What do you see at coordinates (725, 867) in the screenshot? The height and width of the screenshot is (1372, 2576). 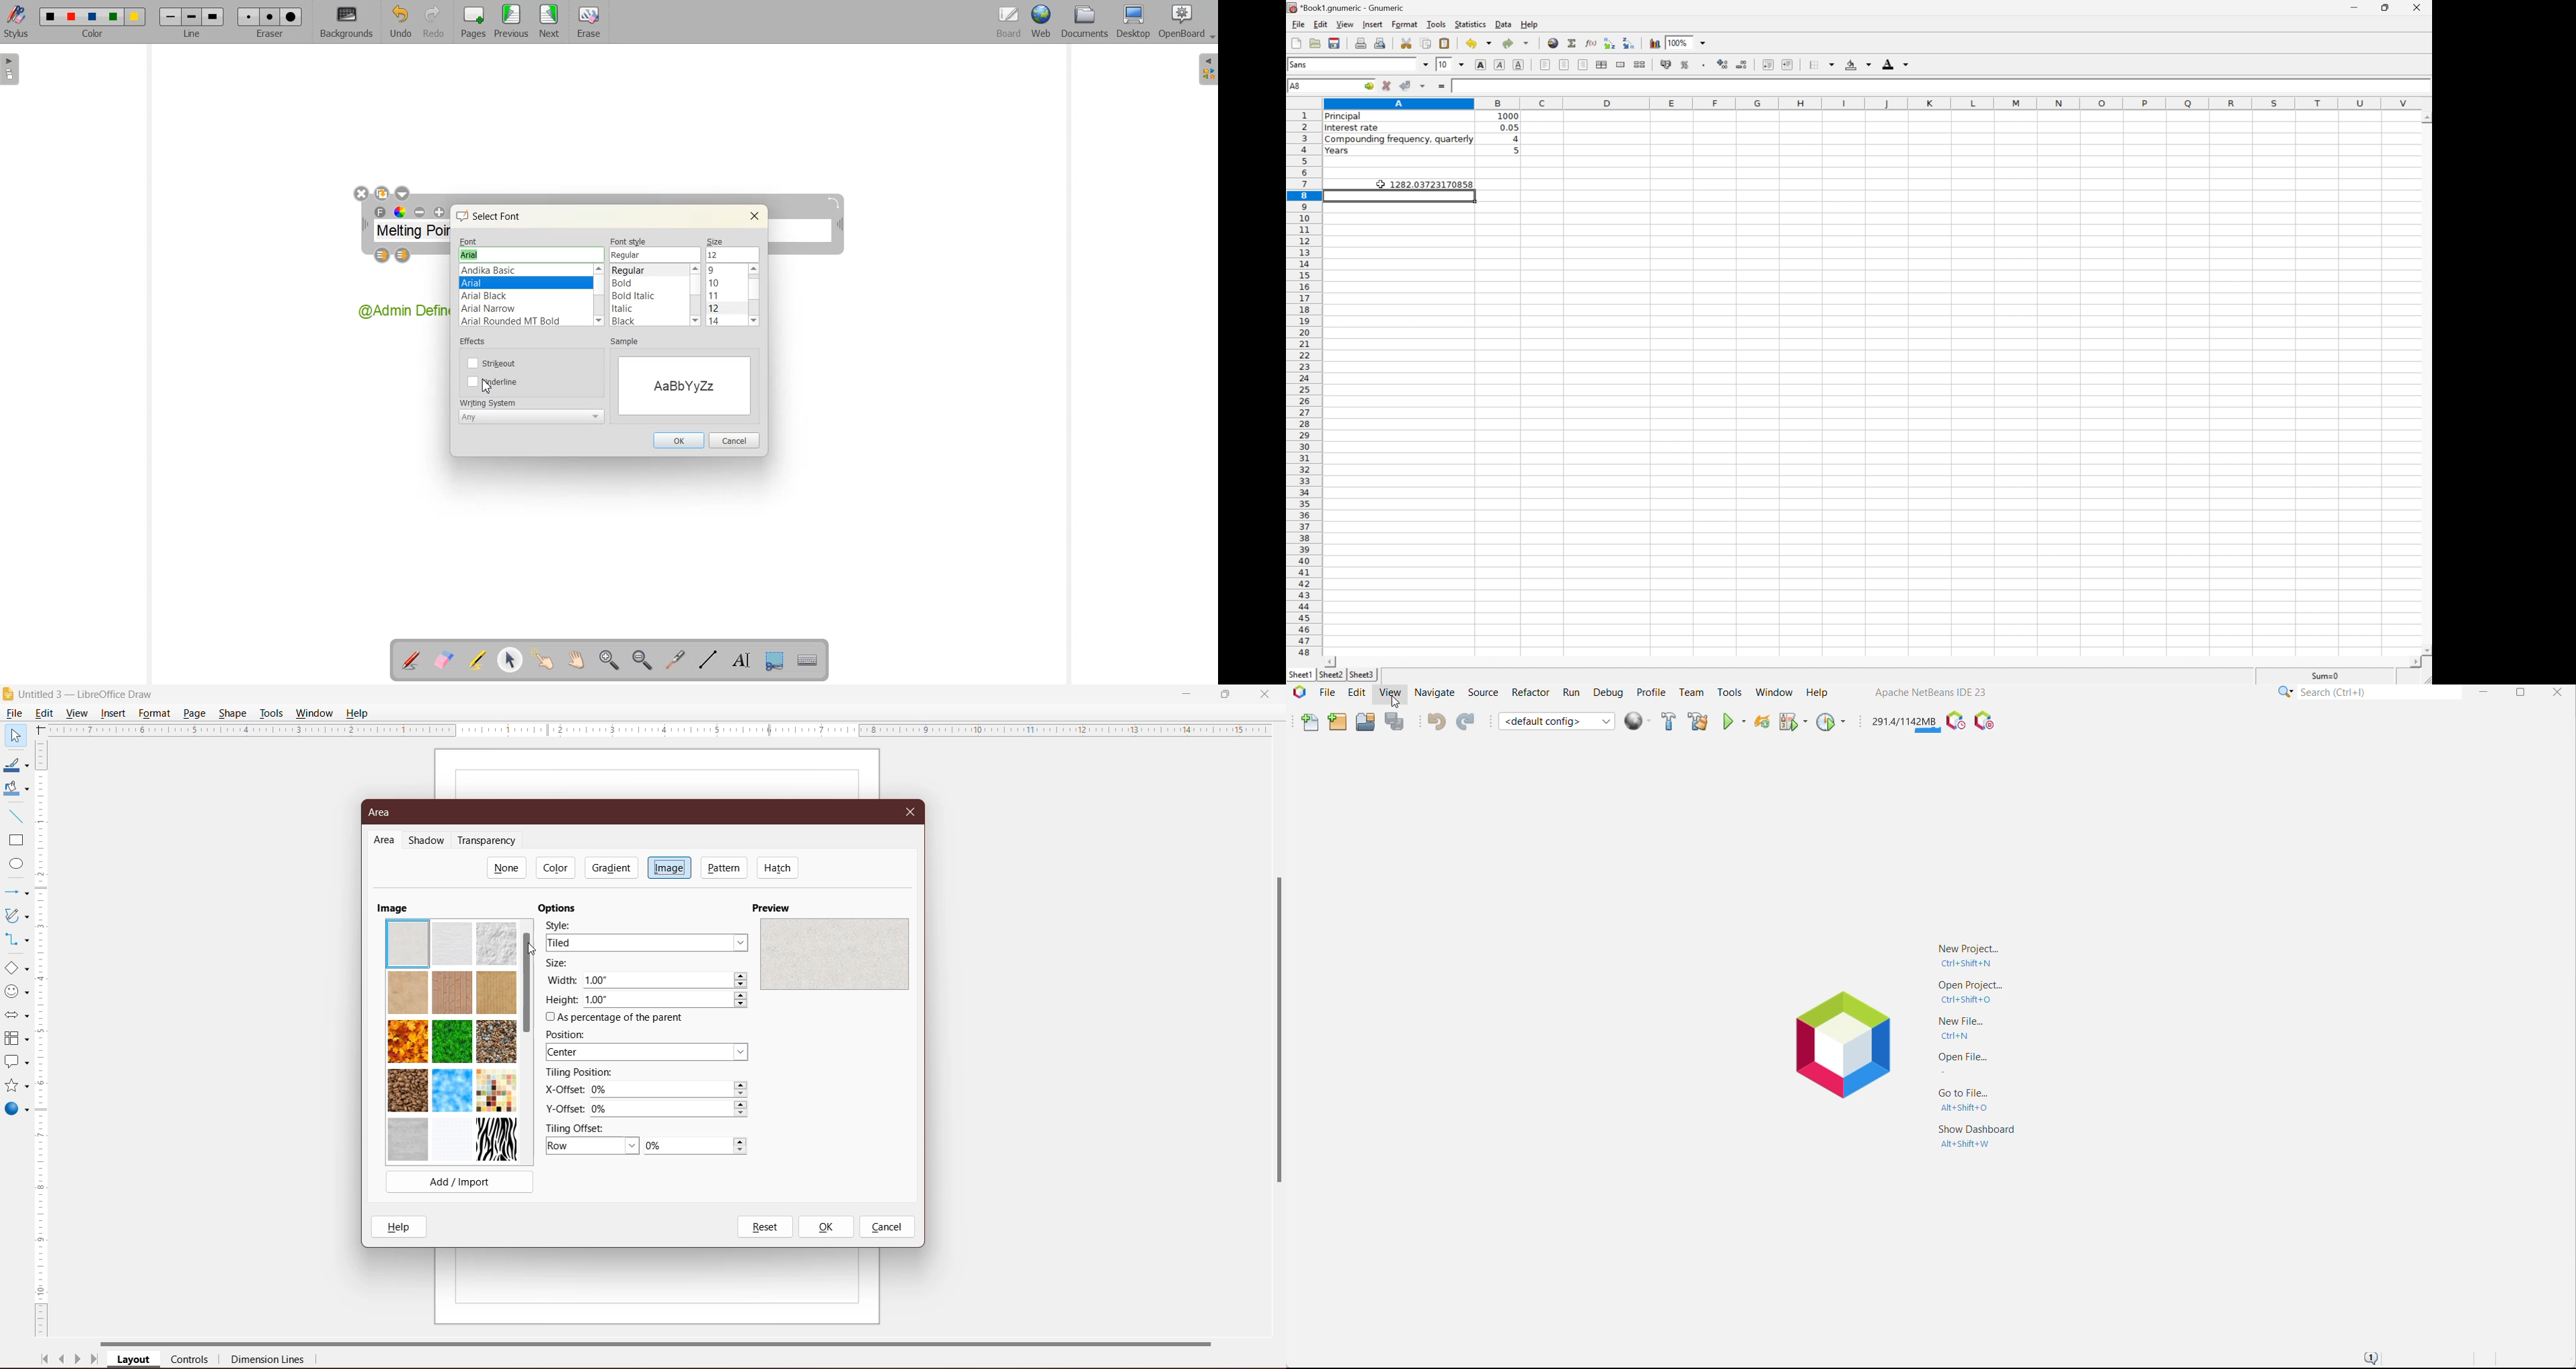 I see `Pattern` at bounding box center [725, 867].